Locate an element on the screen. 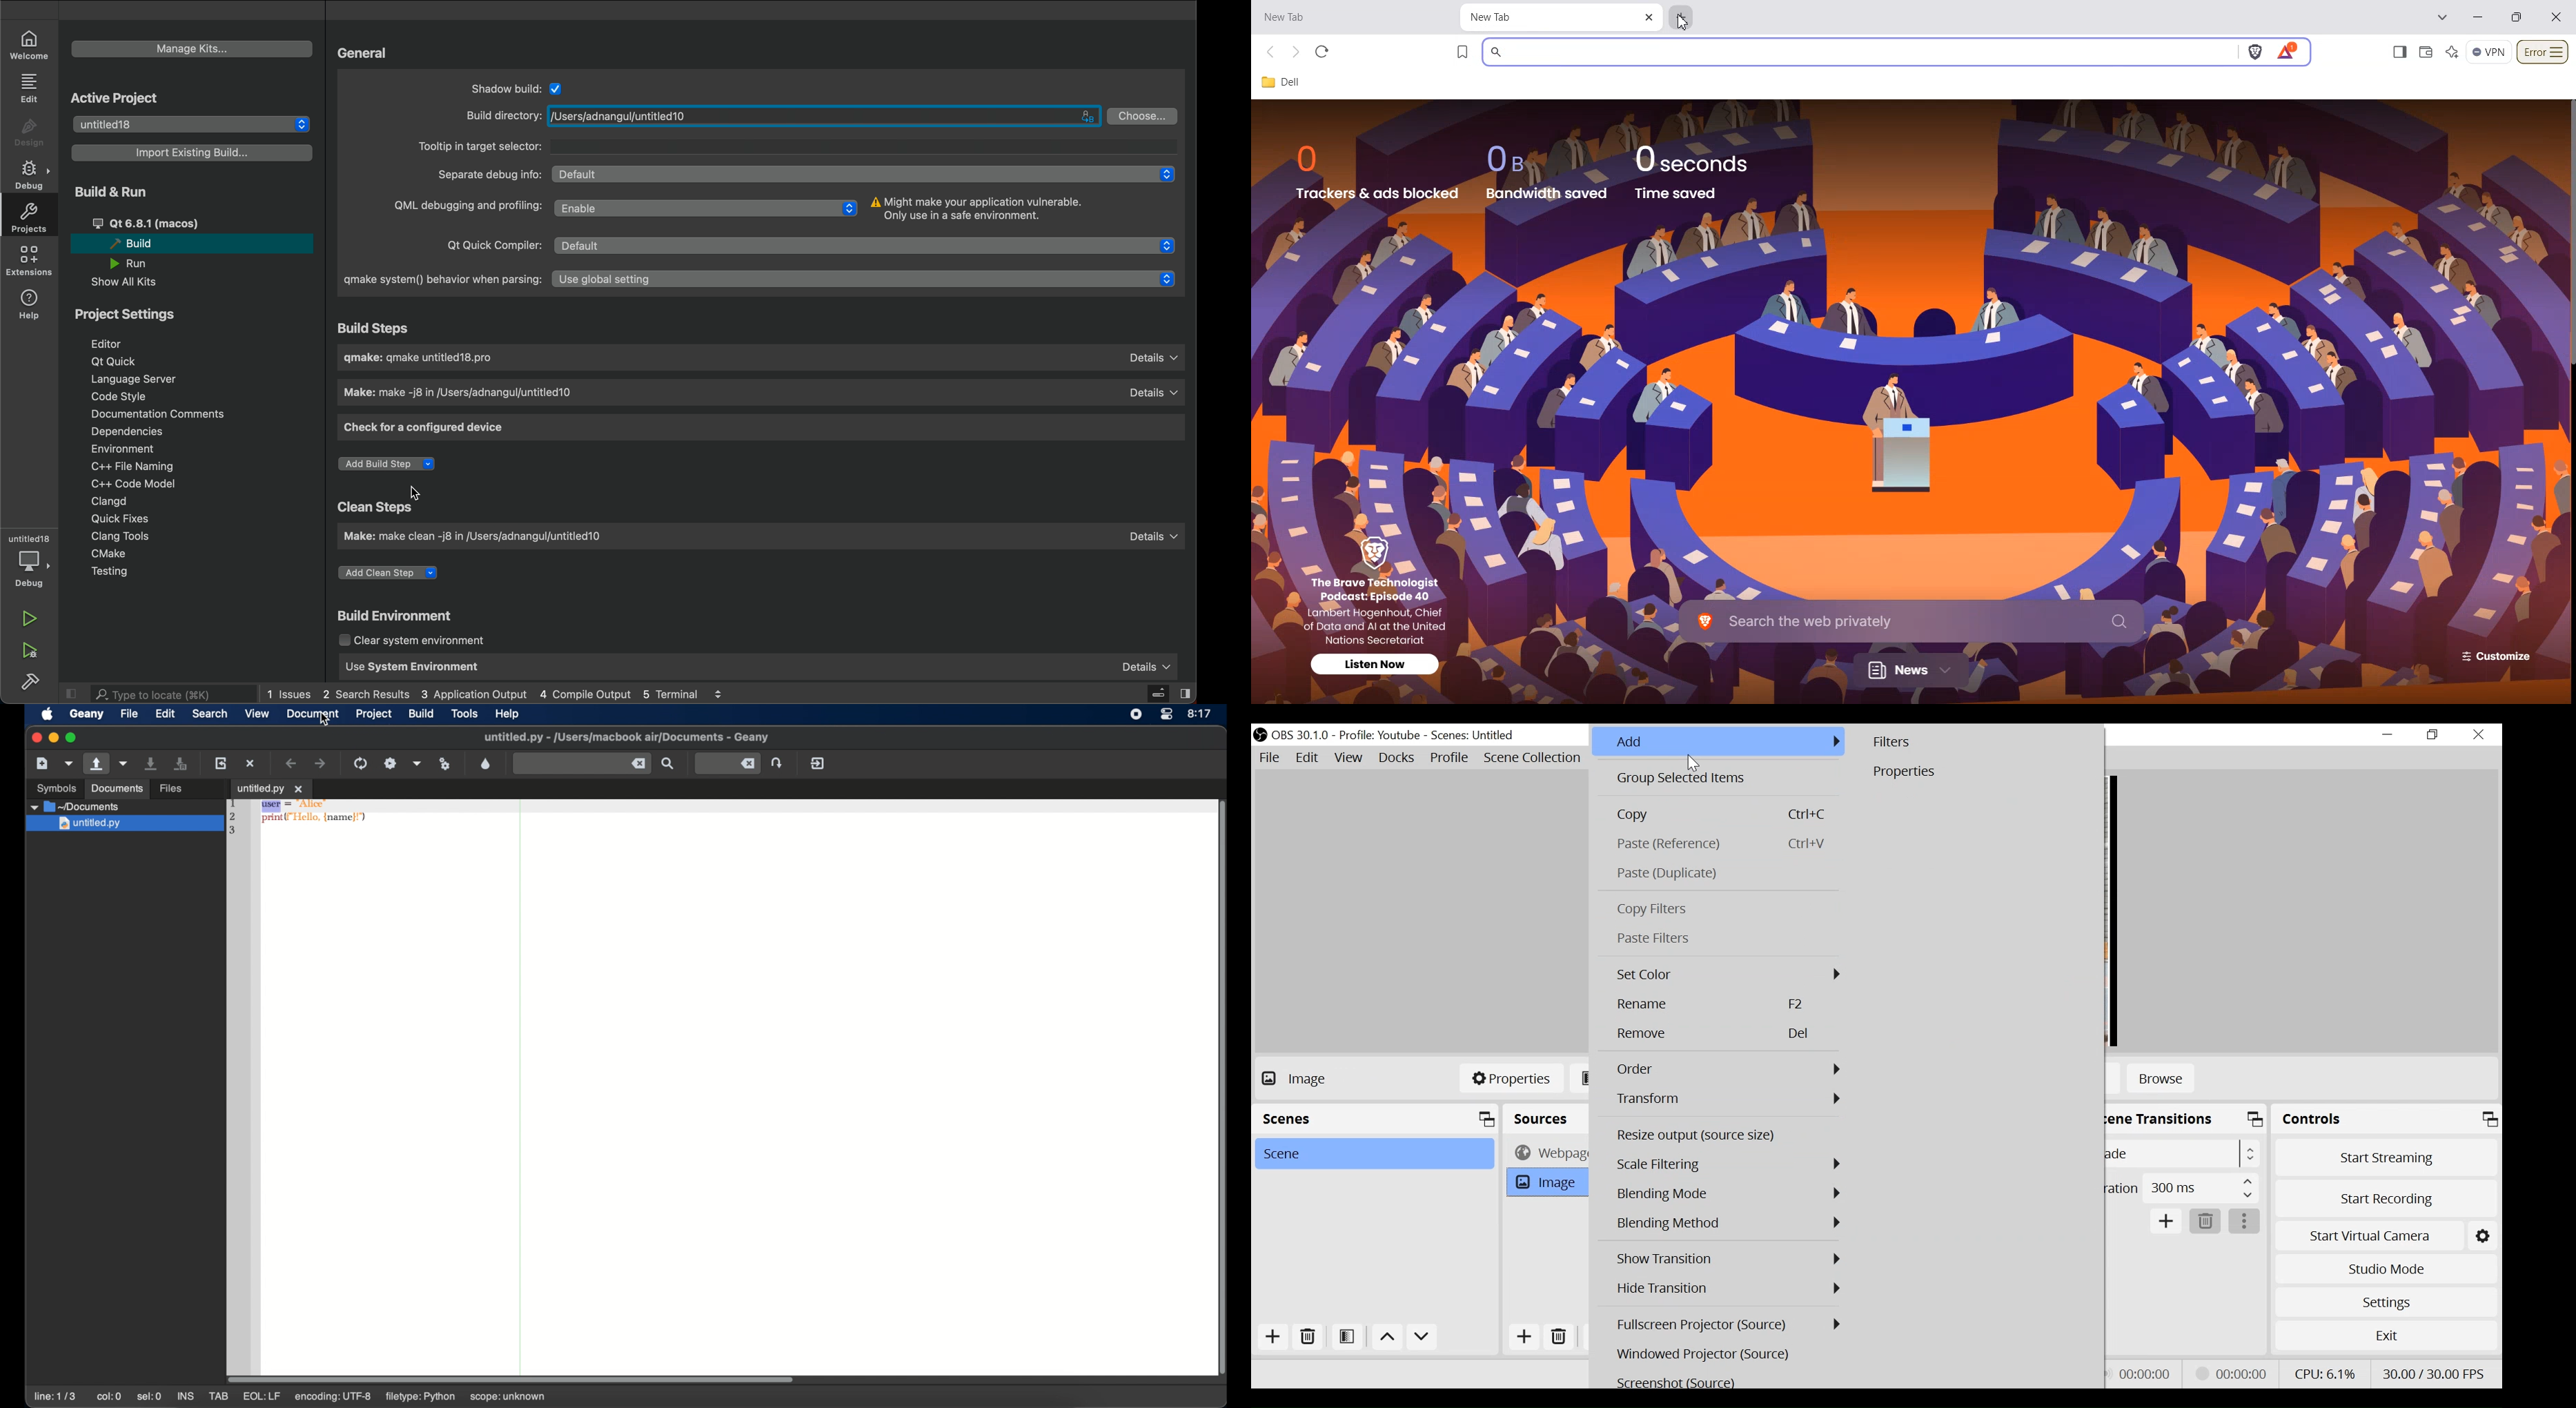 The height and width of the screenshot is (1428, 2576). Details is located at coordinates (1153, 392).